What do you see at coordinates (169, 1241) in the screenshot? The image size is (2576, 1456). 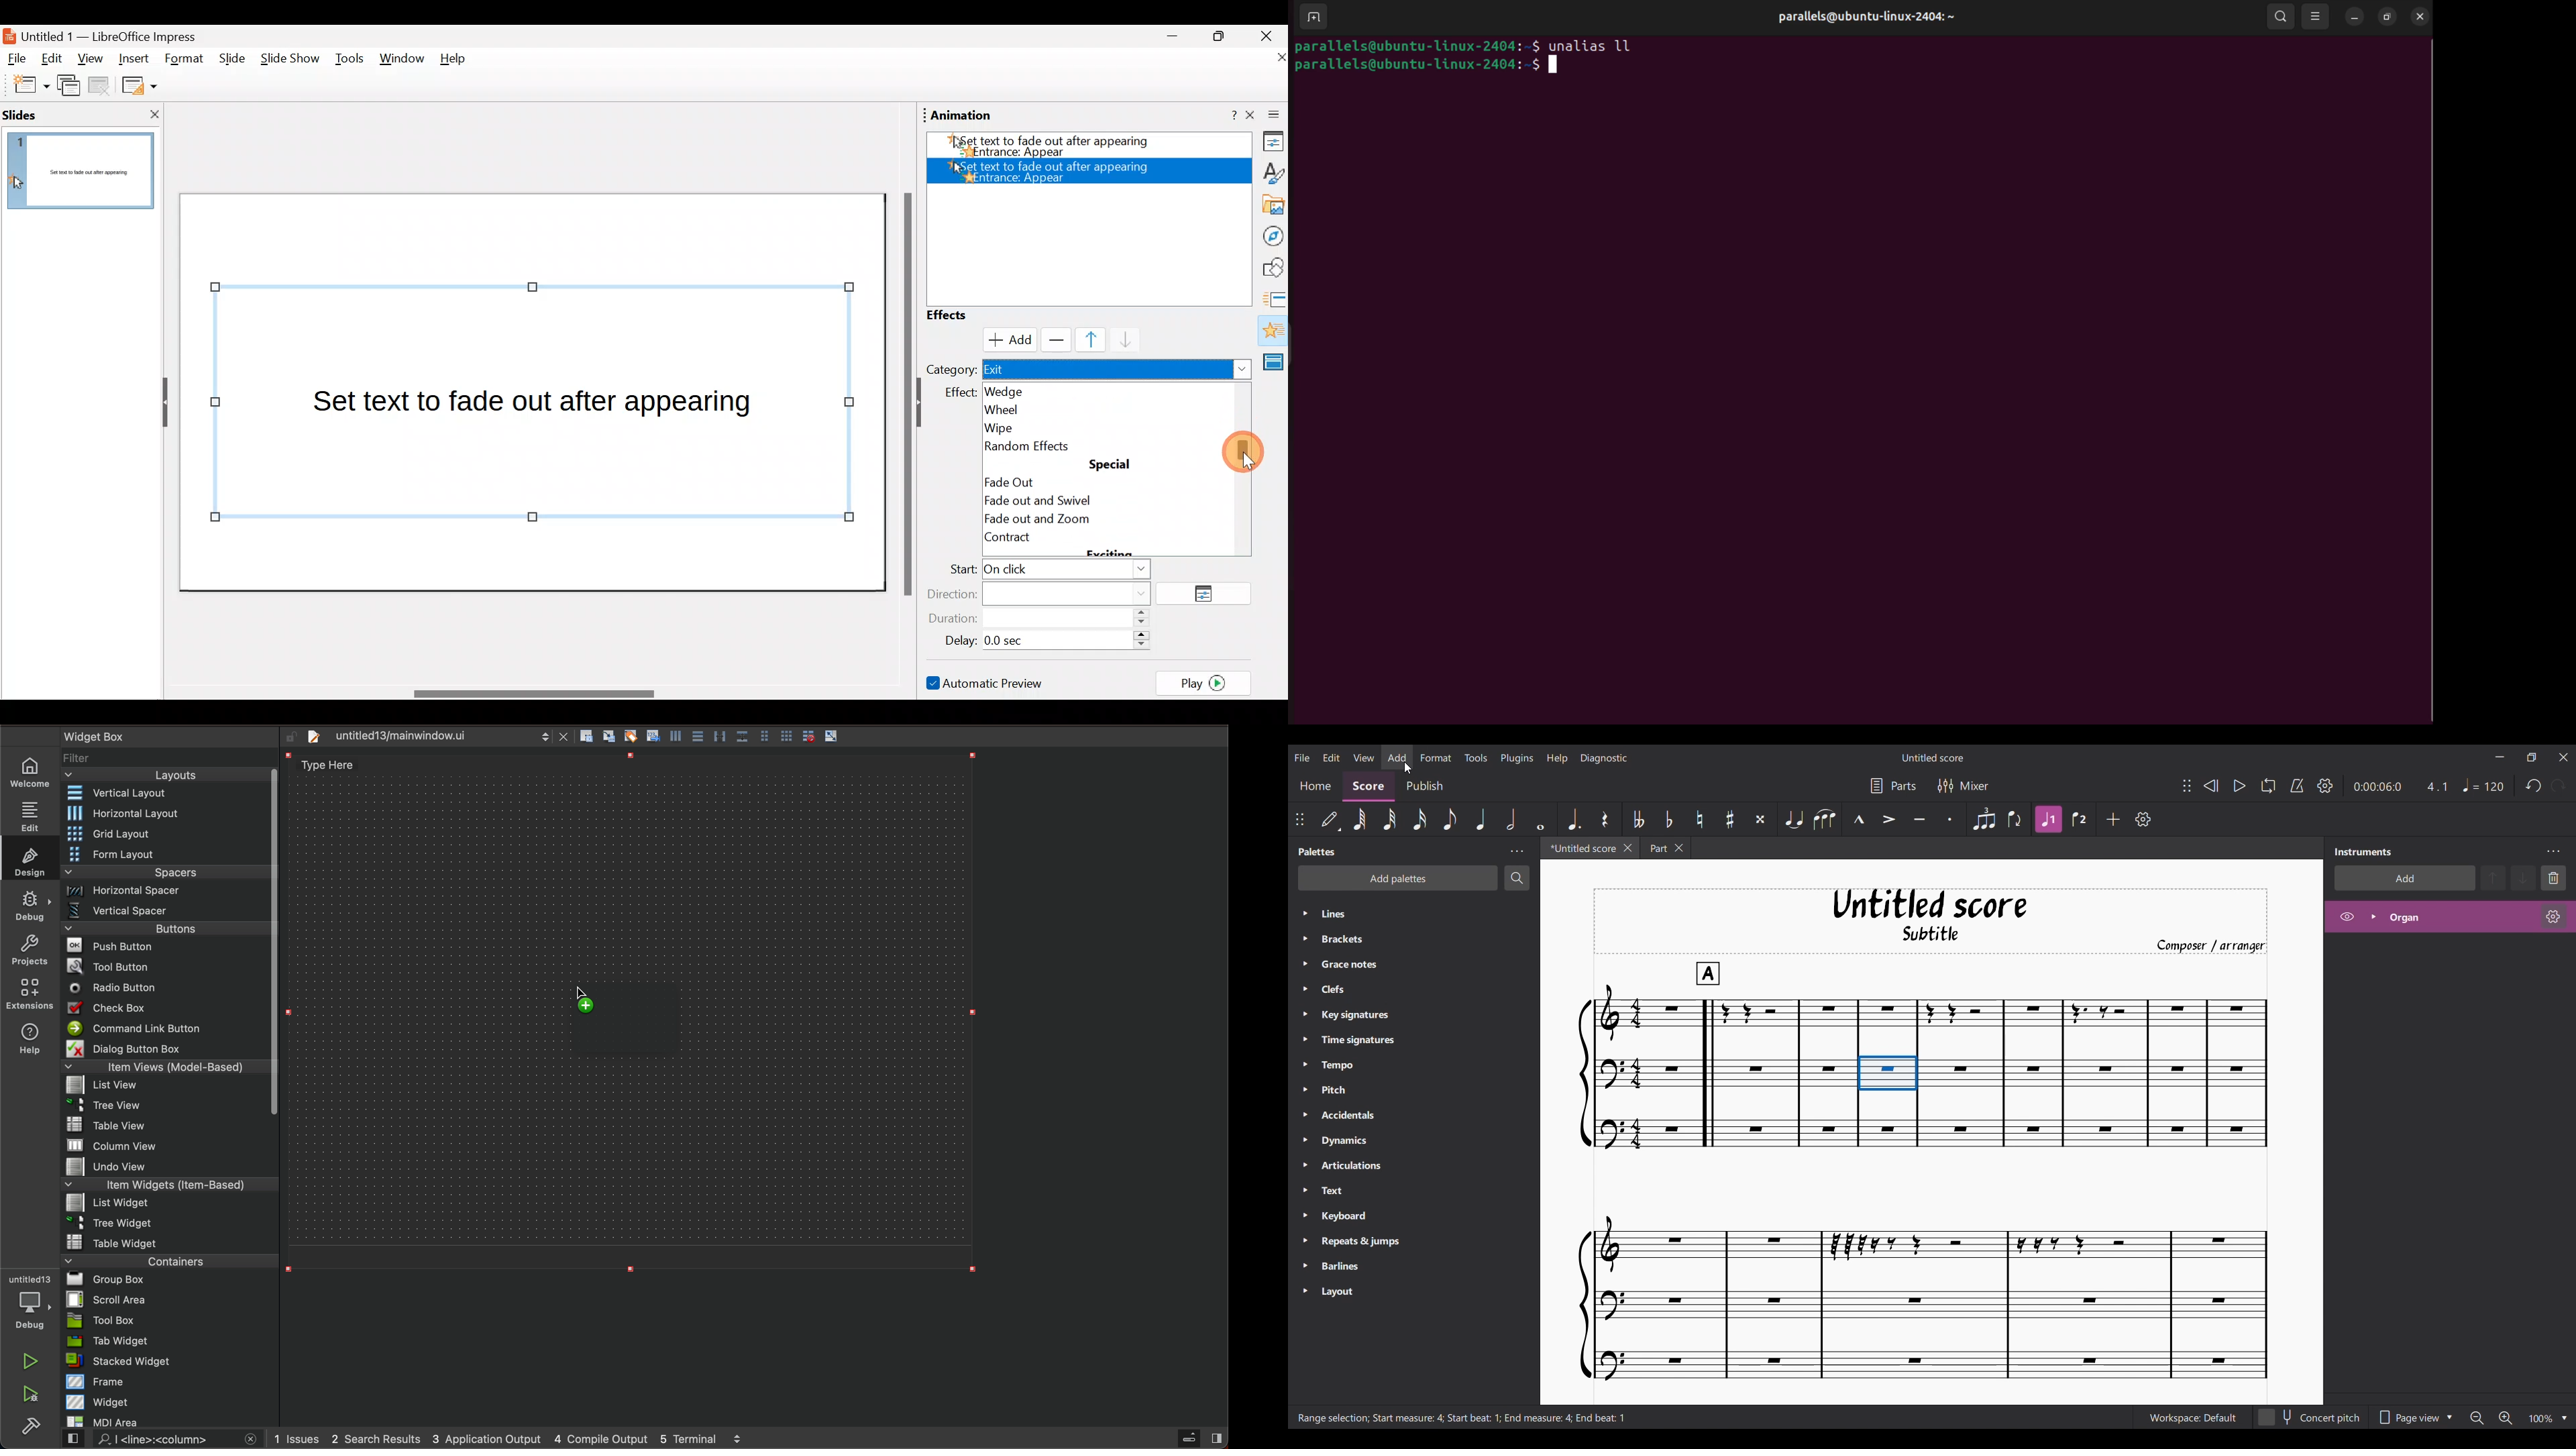 I see `table widget` at bounding box center [169, 1241].